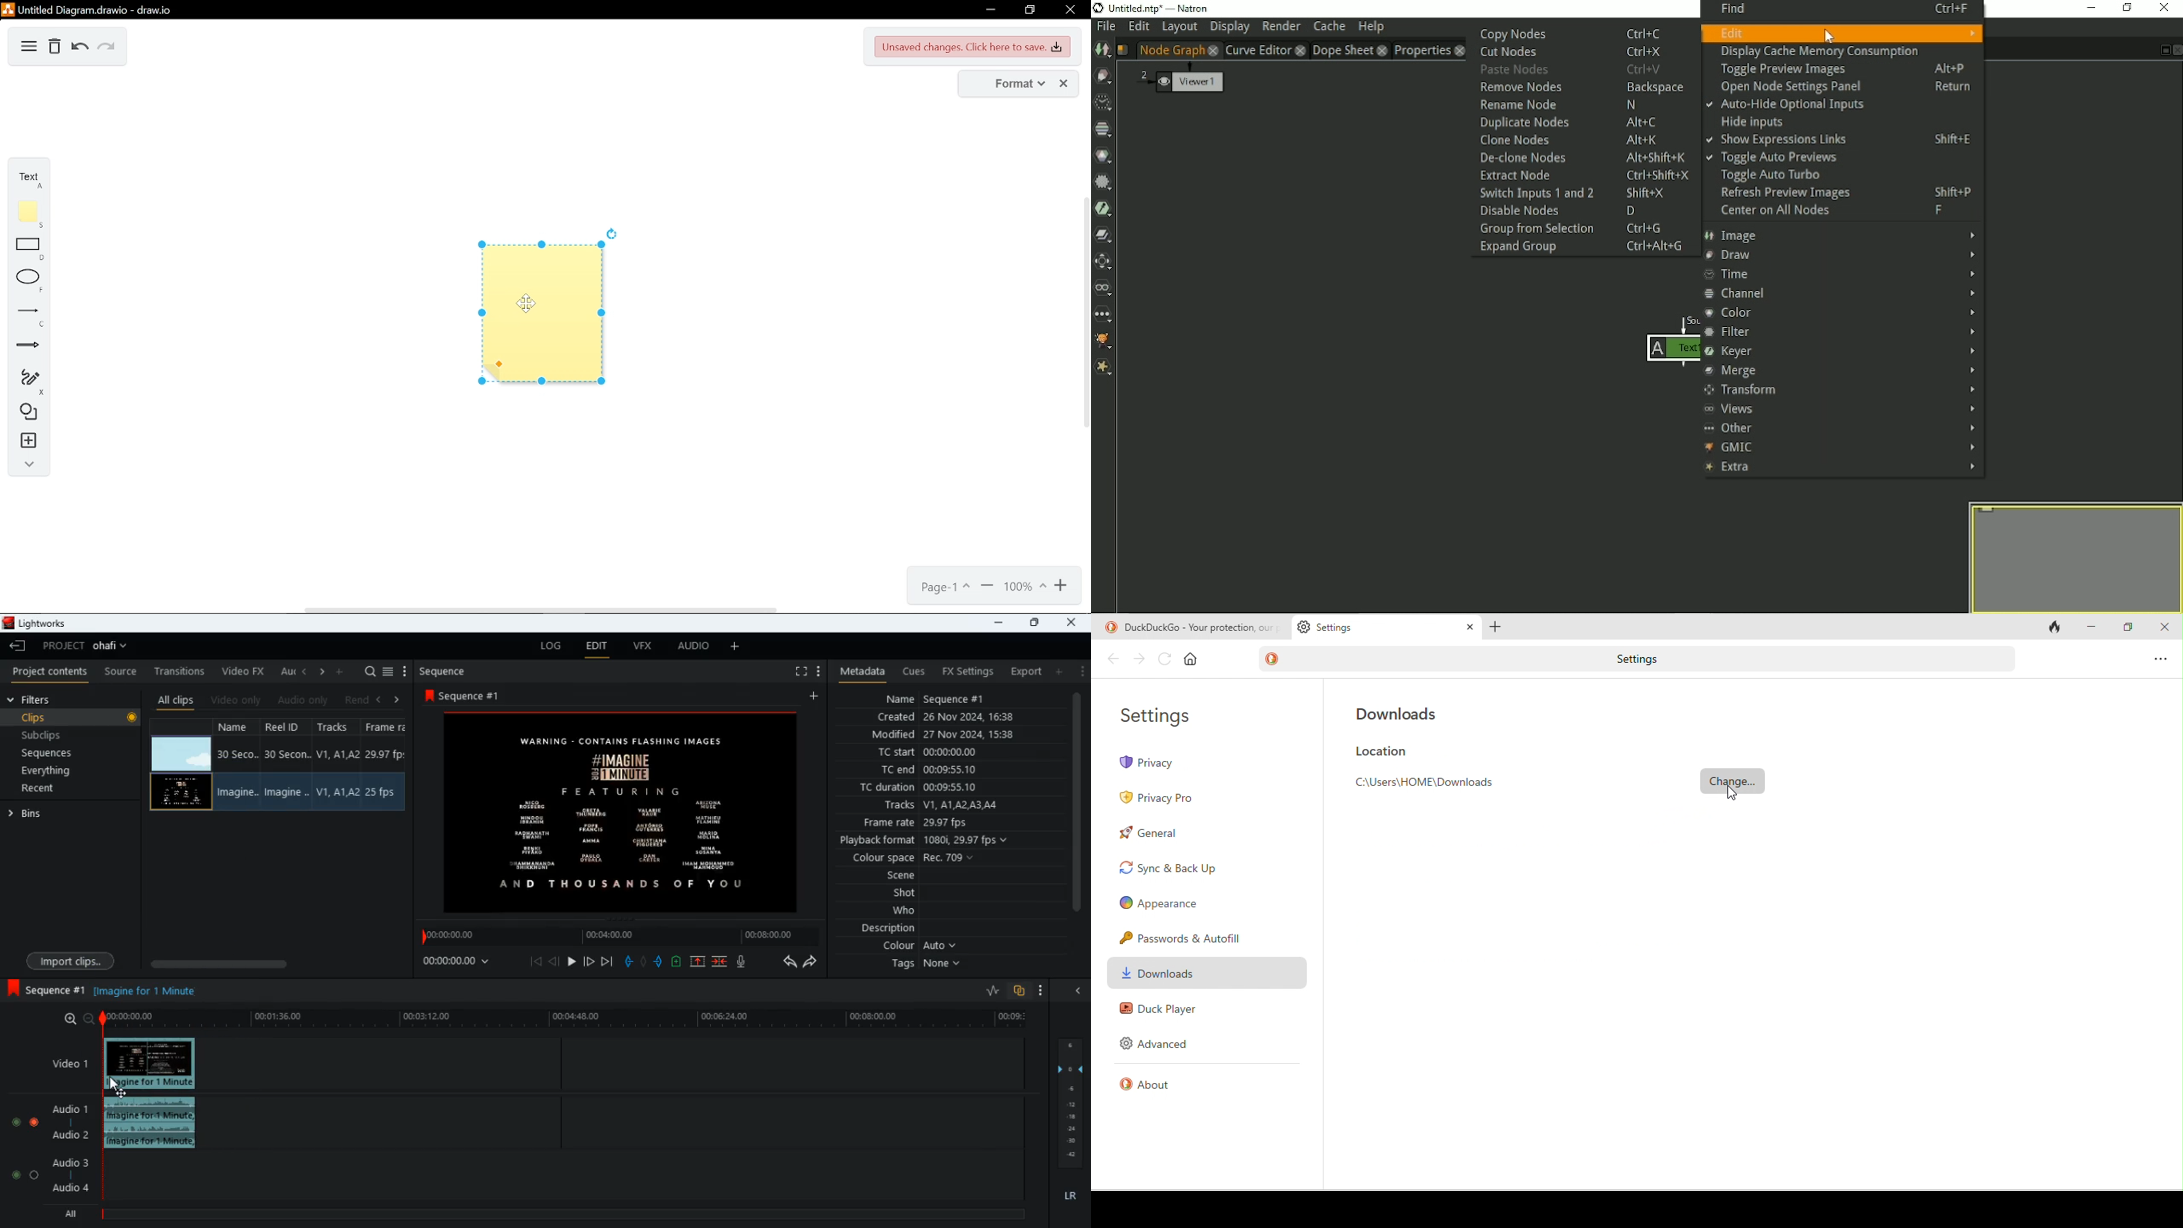 This screenshot has height=1232, width=2184. What do you see at coordinates (588, 961) in the screenshot?
I see `forward` at bounding box center [588, 961].